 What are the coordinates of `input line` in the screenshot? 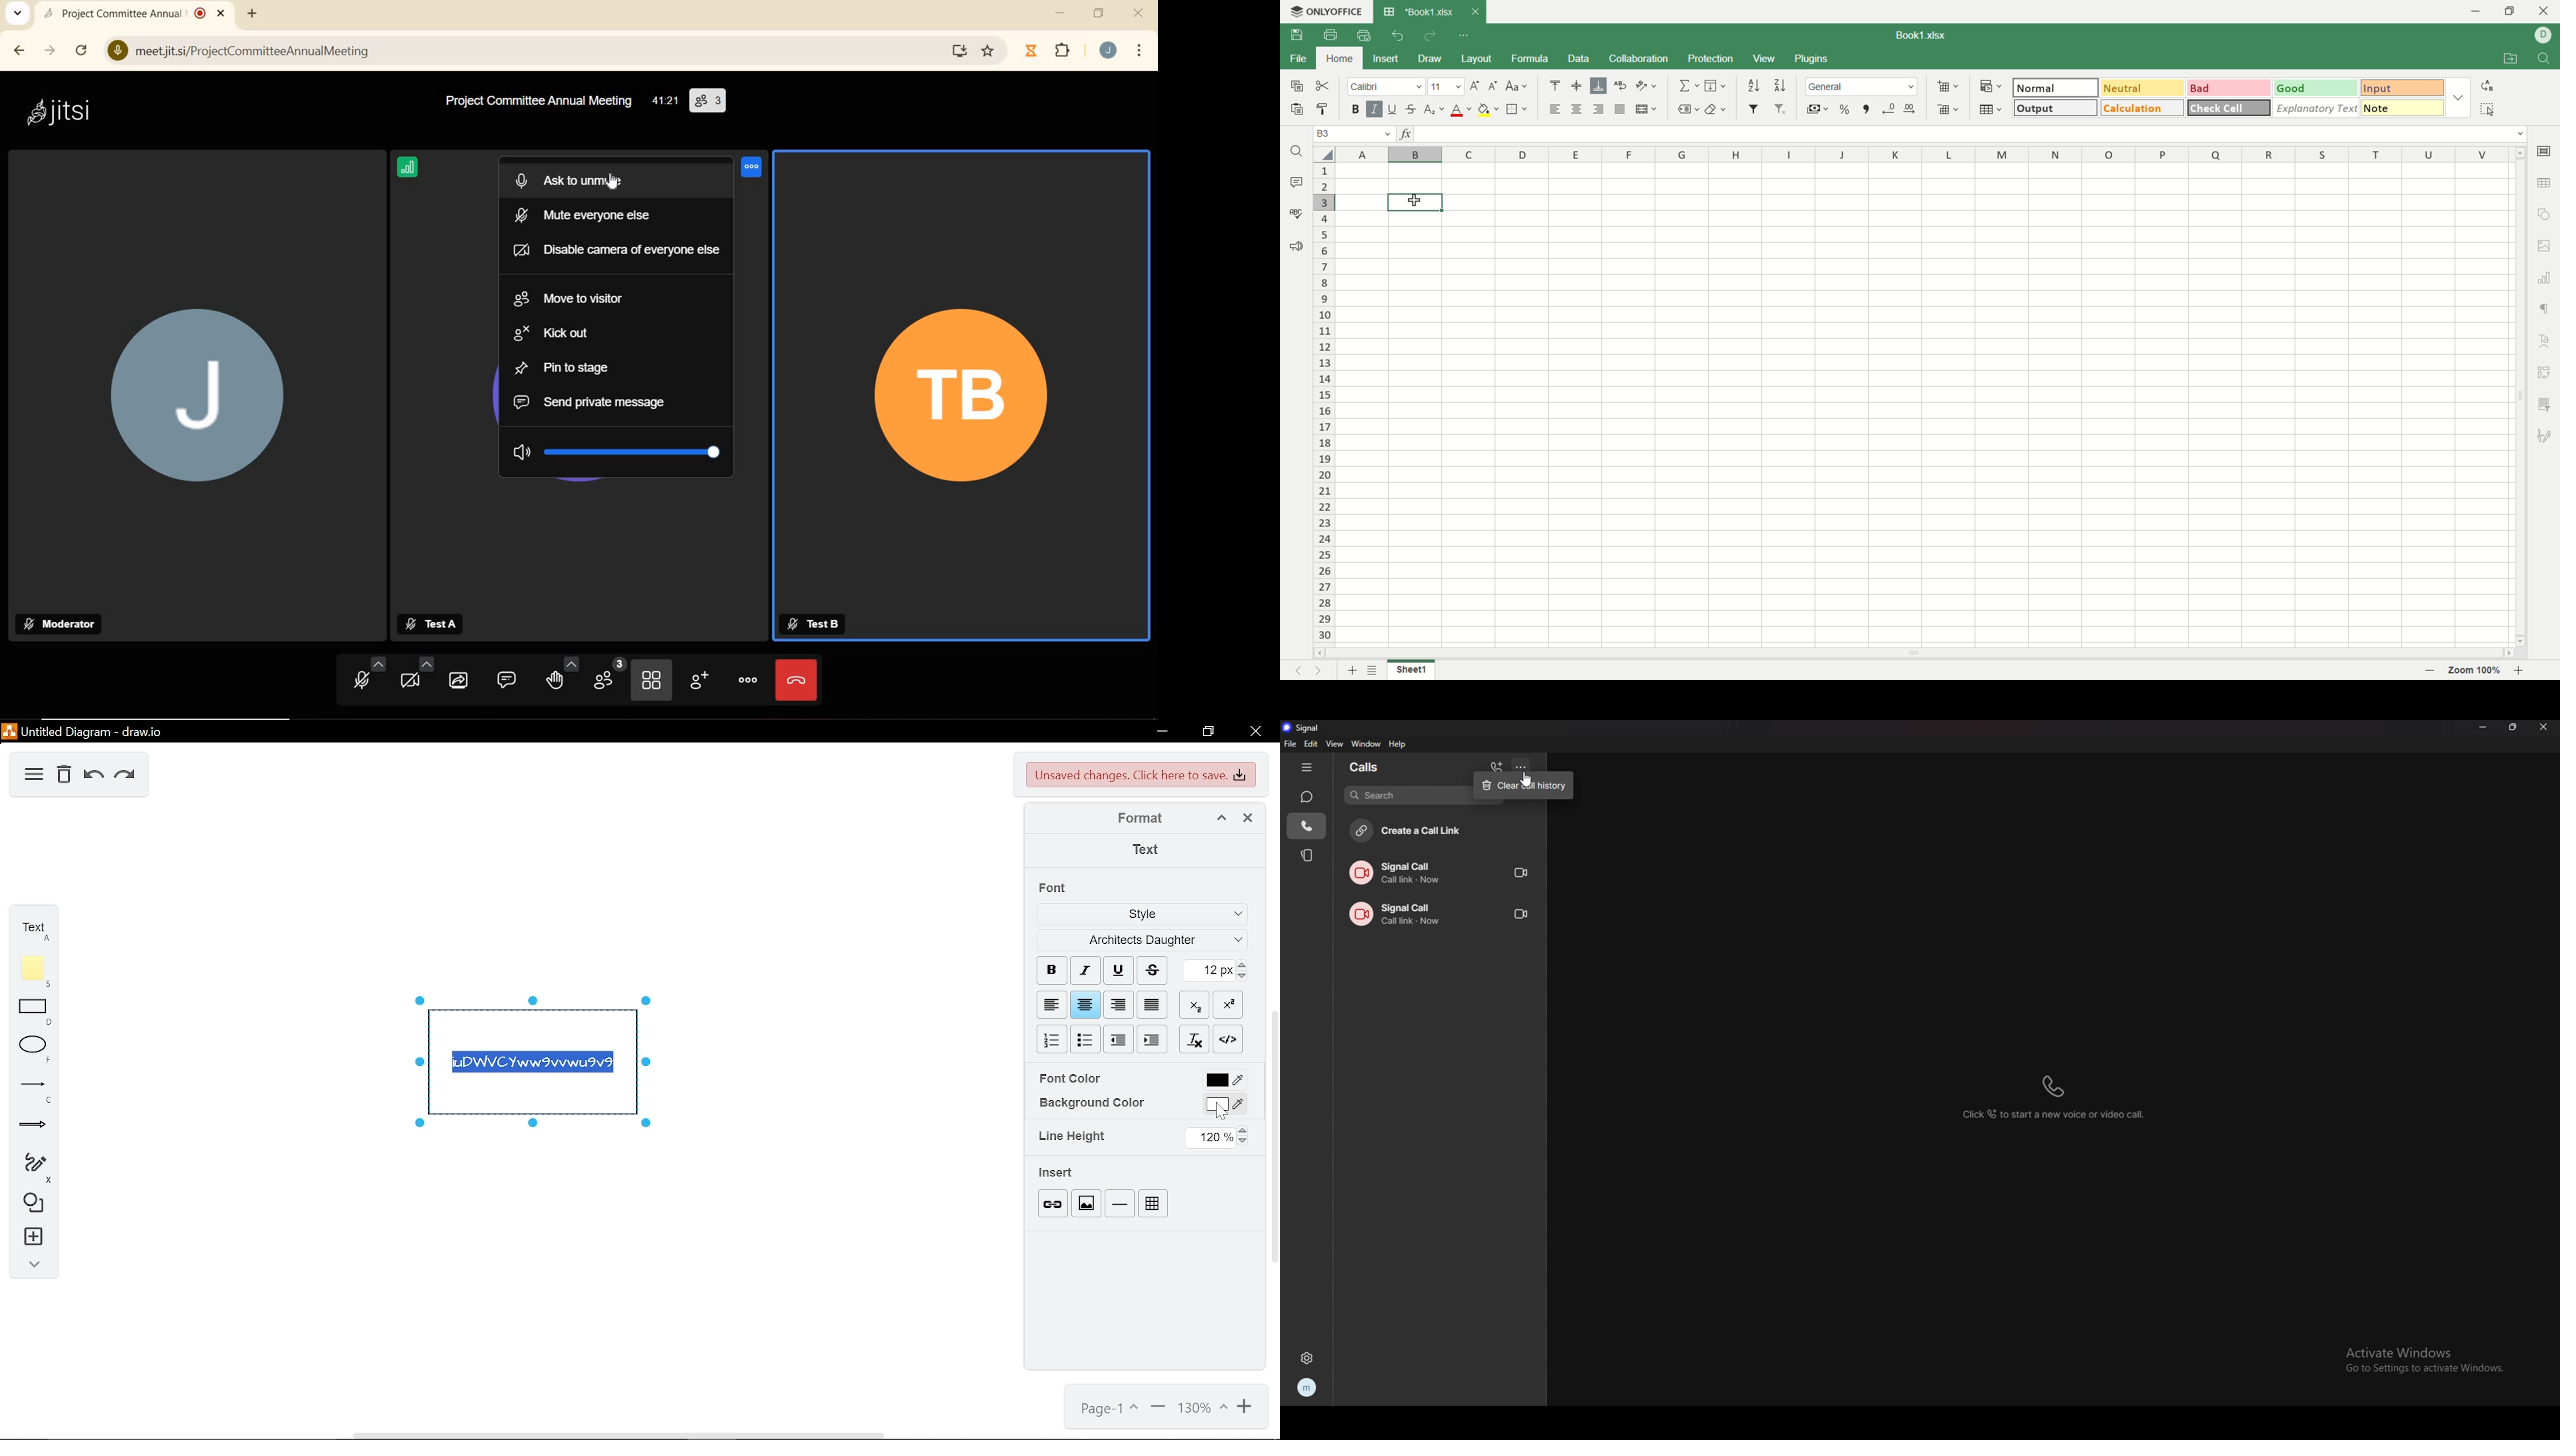 It's located at (1971, 135).